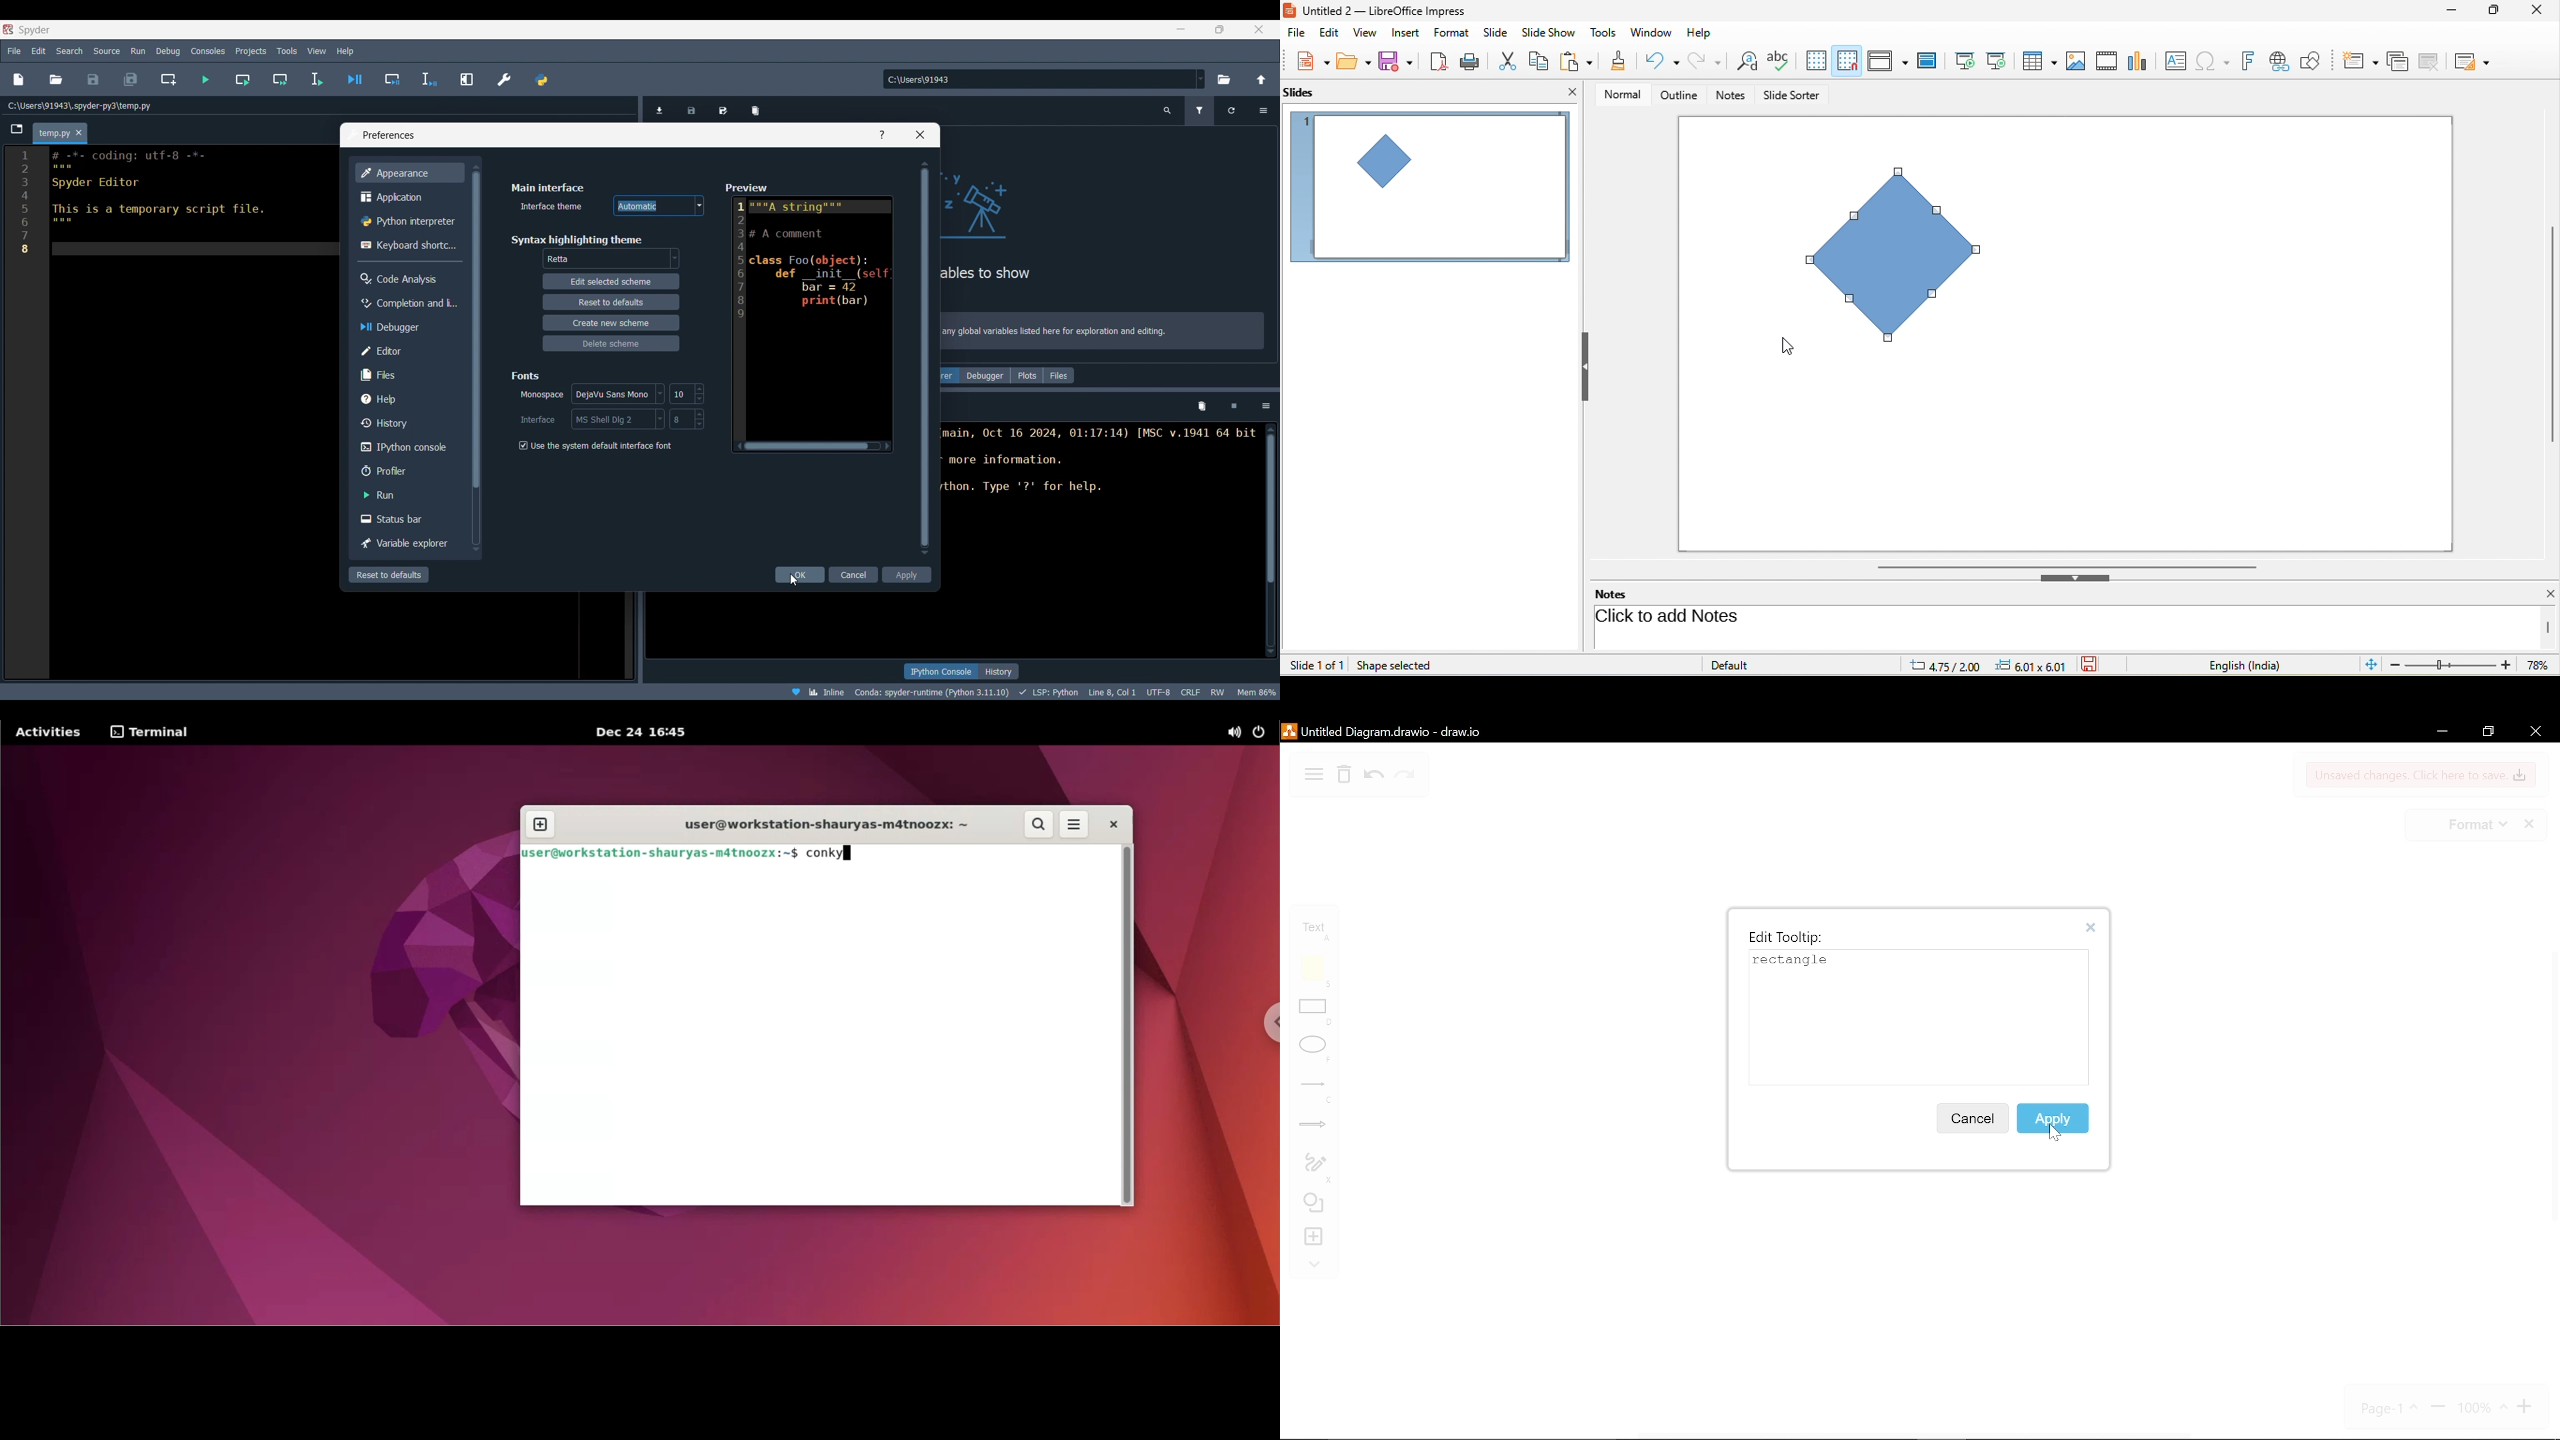  Describe the element at coordinates (1309, 94) in the screenshot. I see `slides` at that location.